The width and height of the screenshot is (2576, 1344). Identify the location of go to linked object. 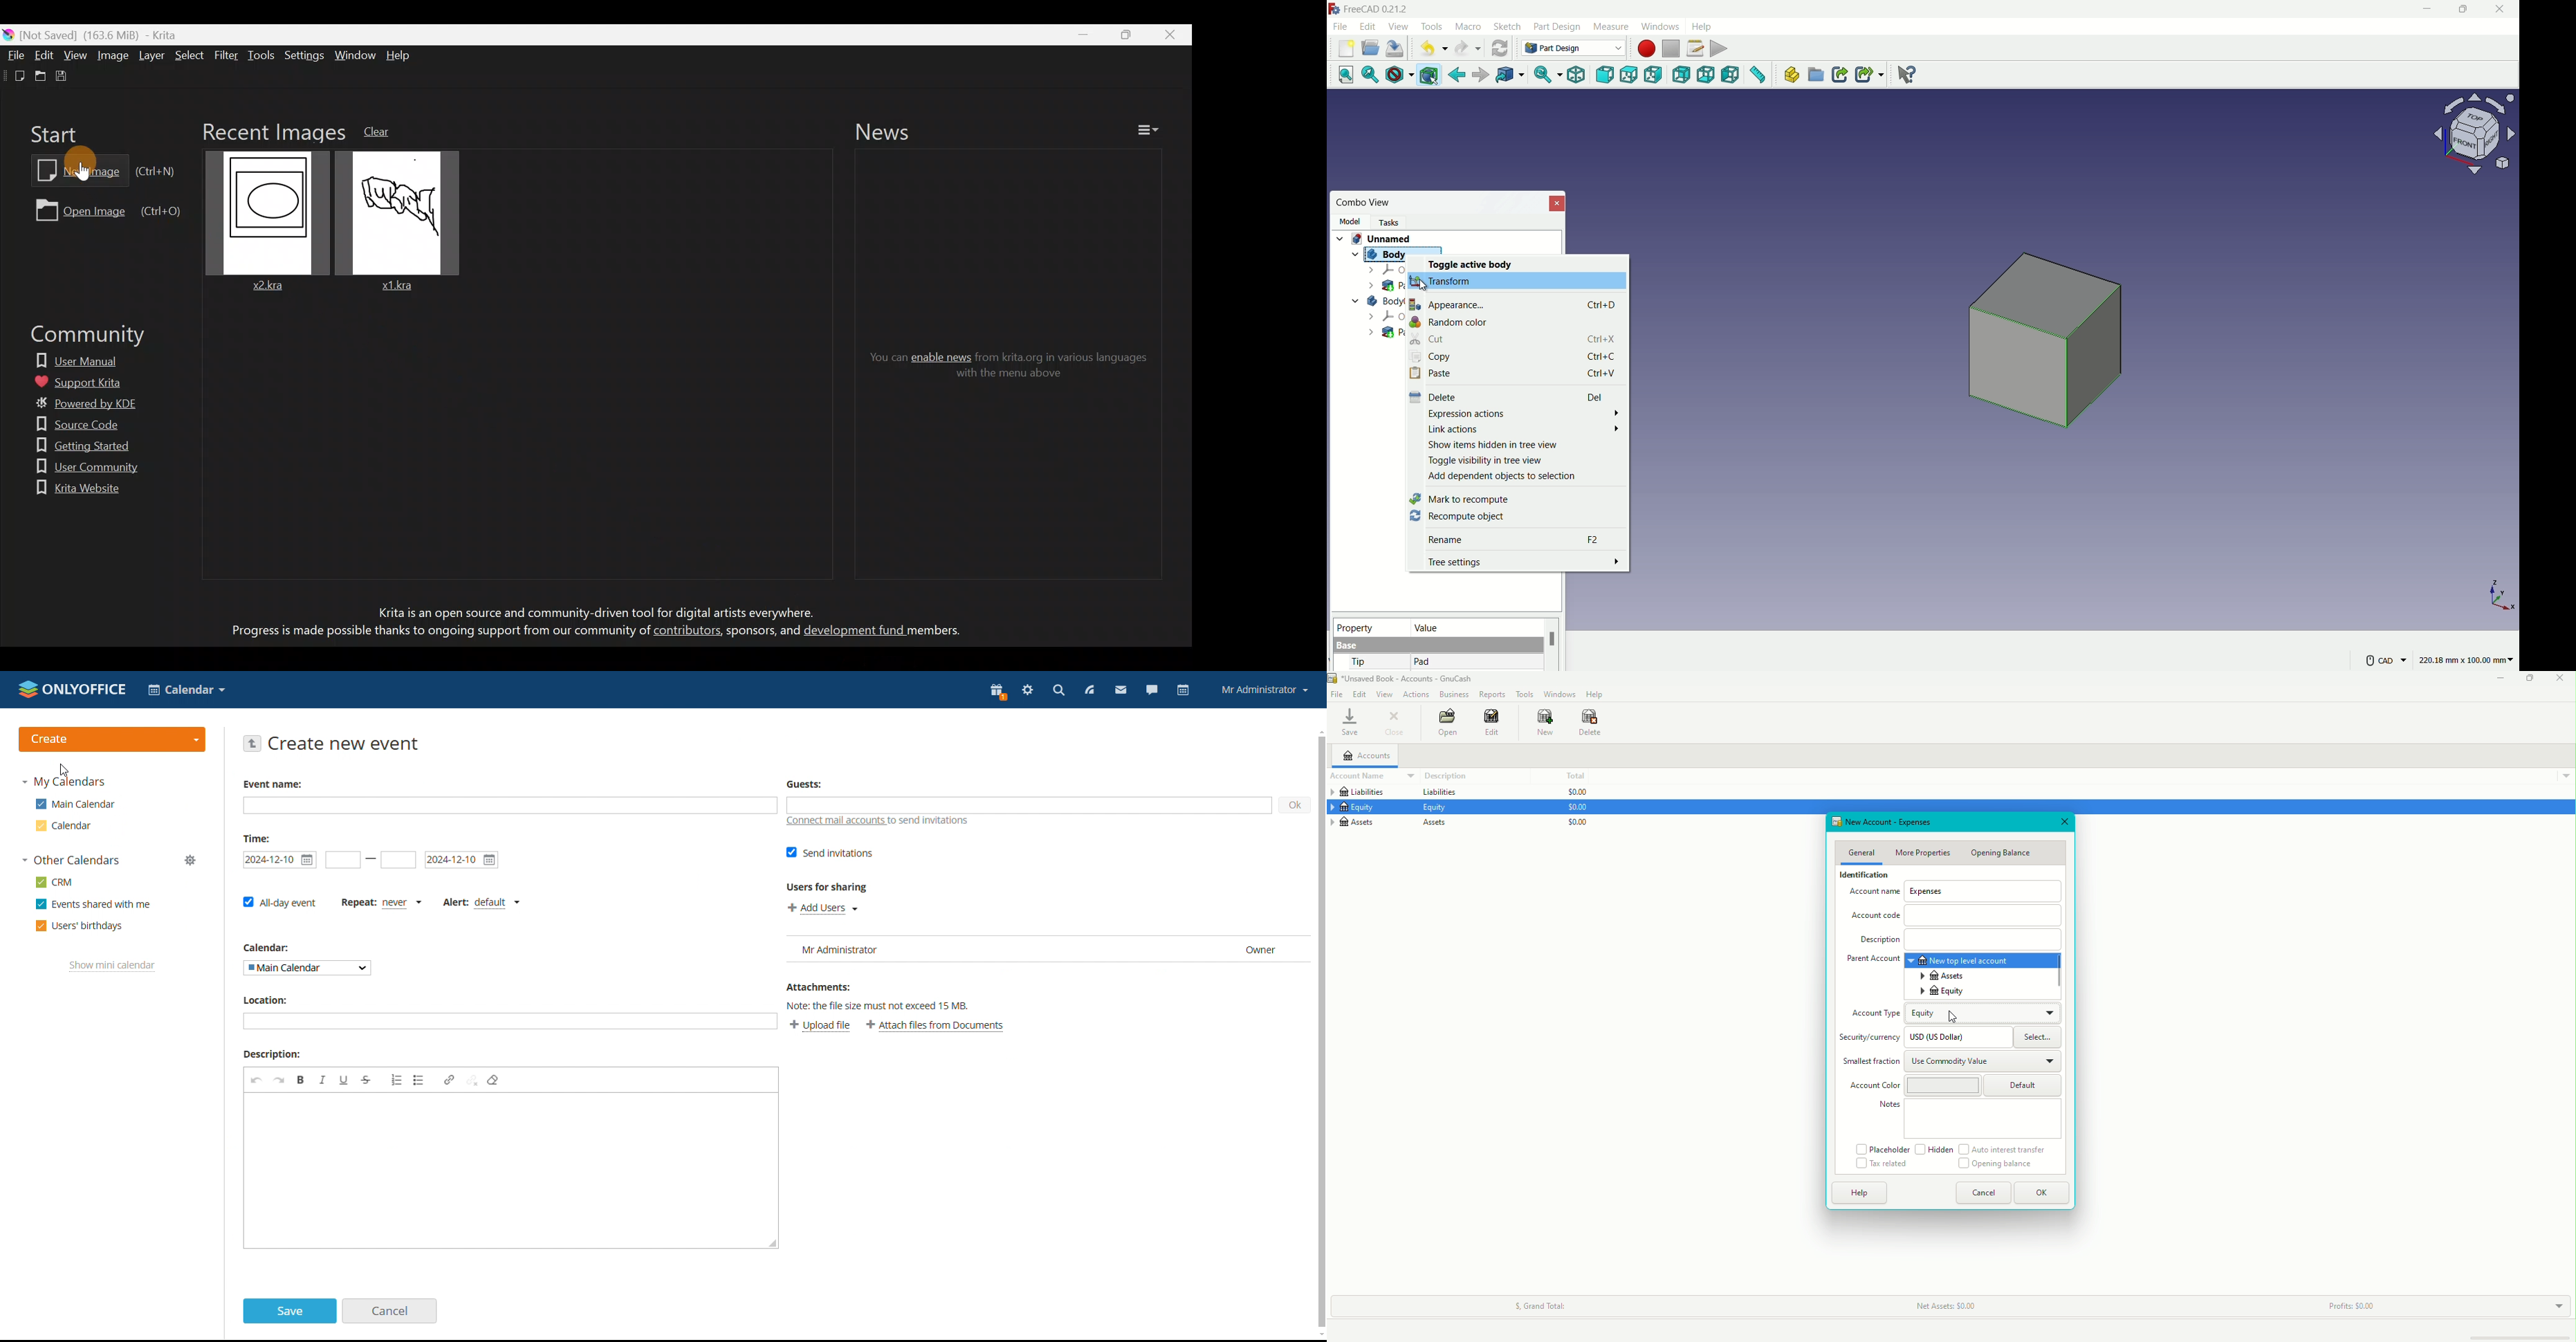
(1509, 76).